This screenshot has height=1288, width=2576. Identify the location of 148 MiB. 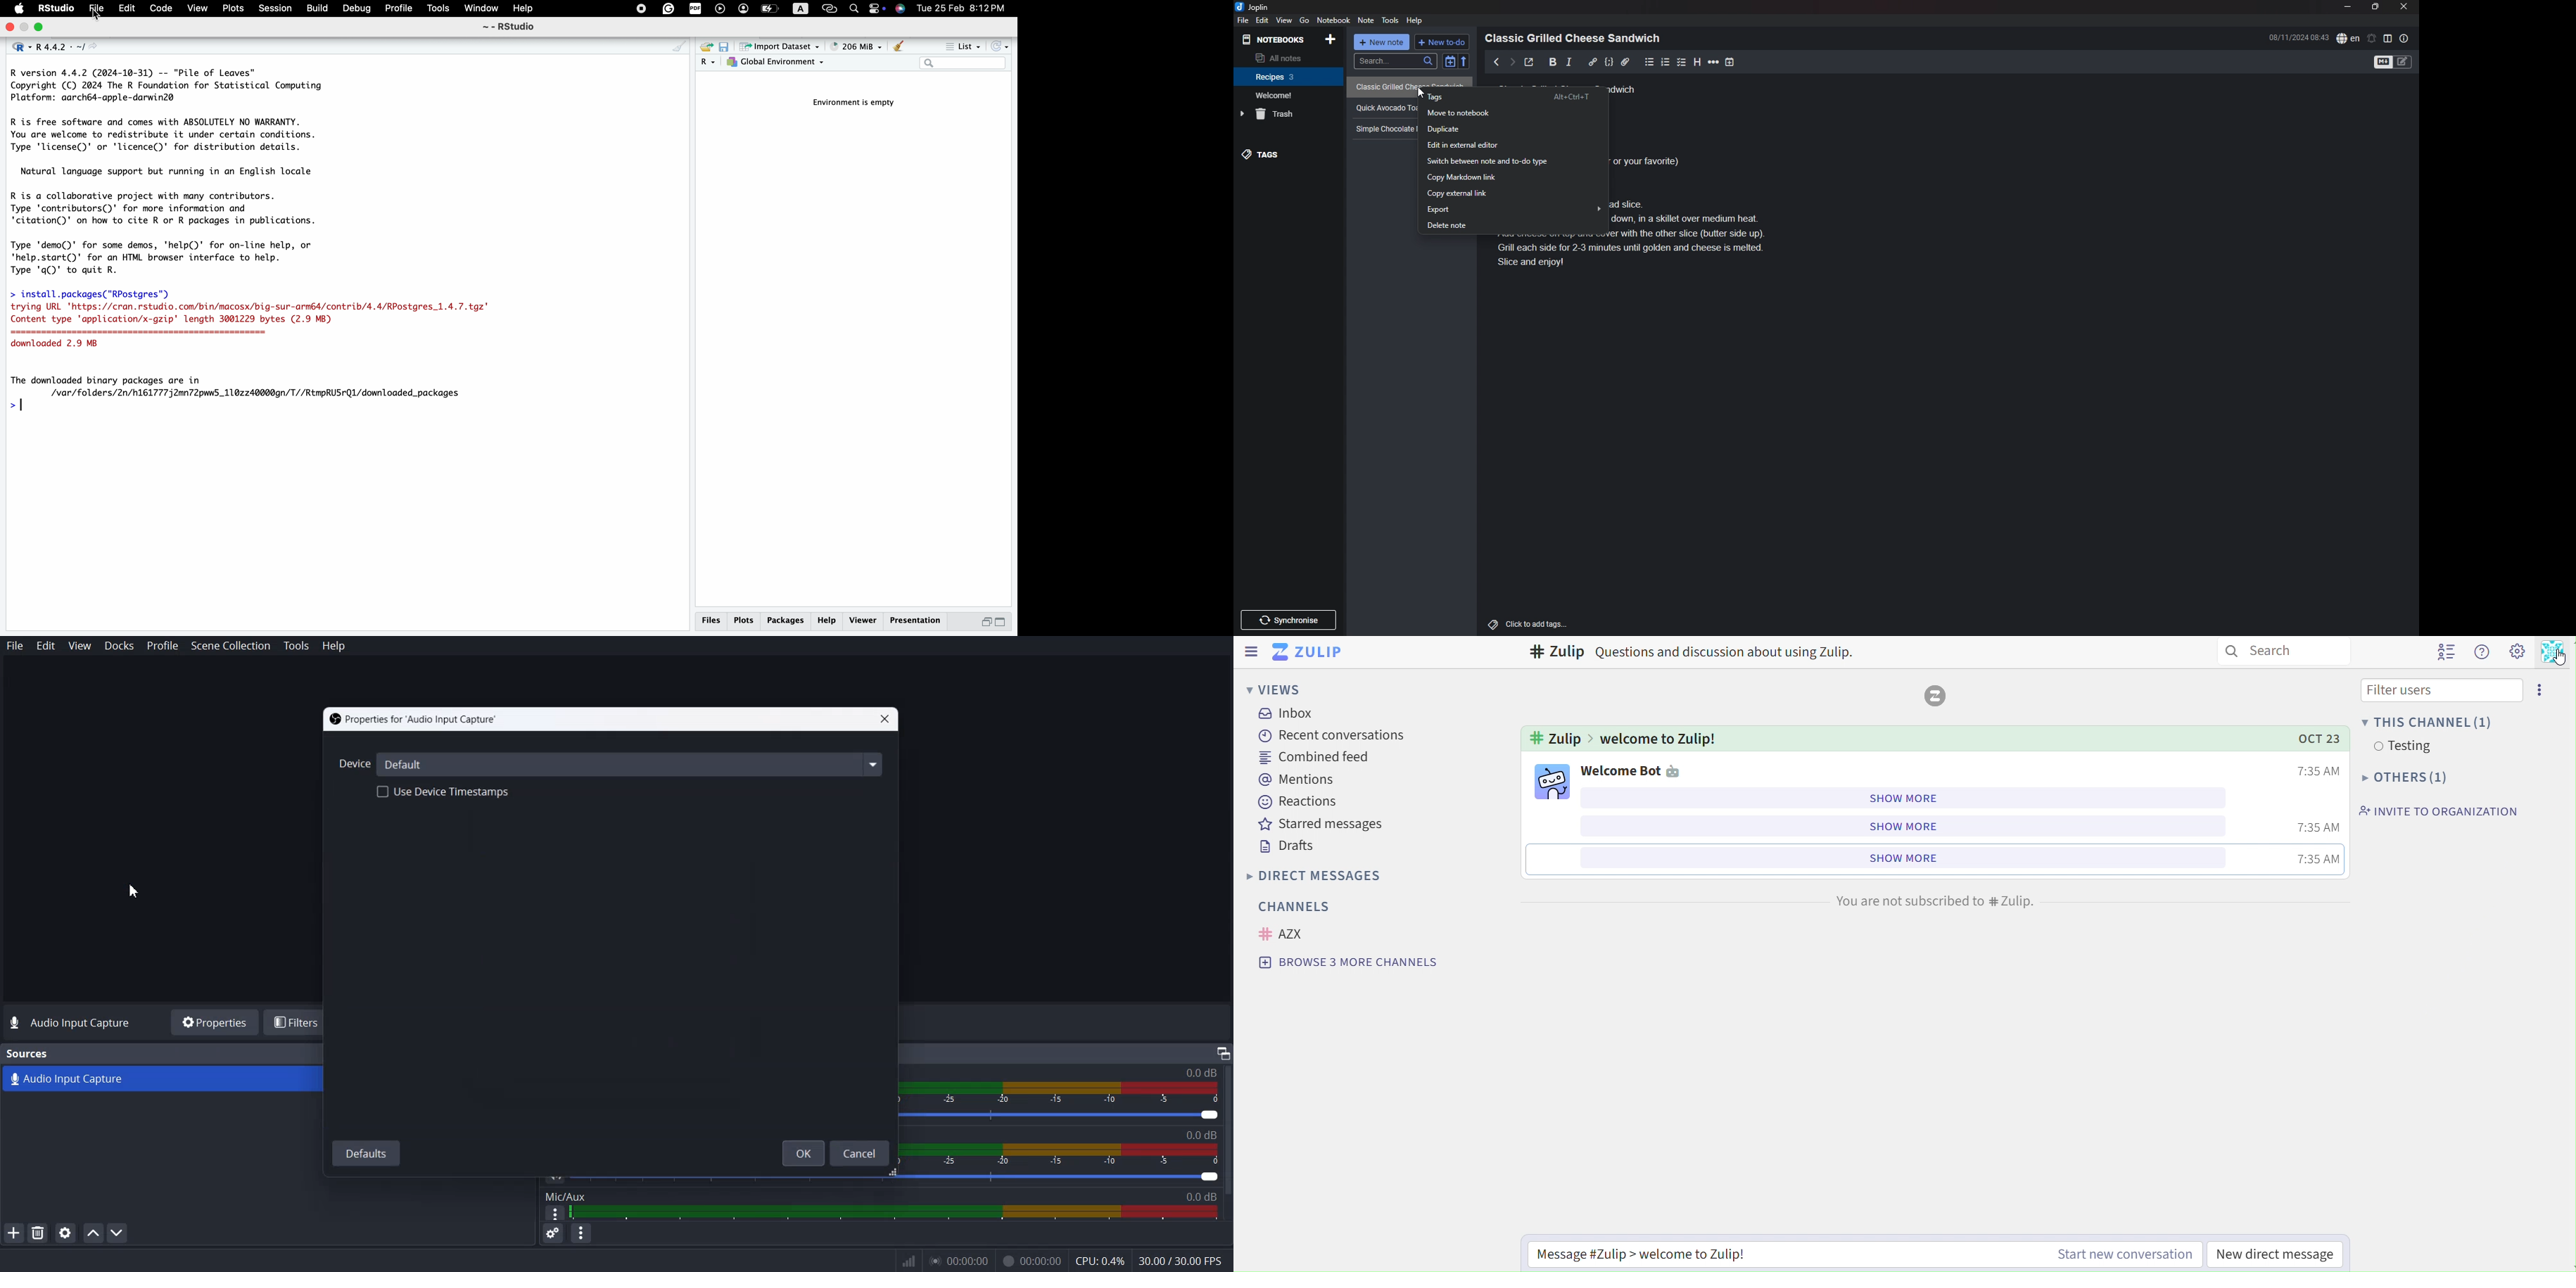
(856, 47).